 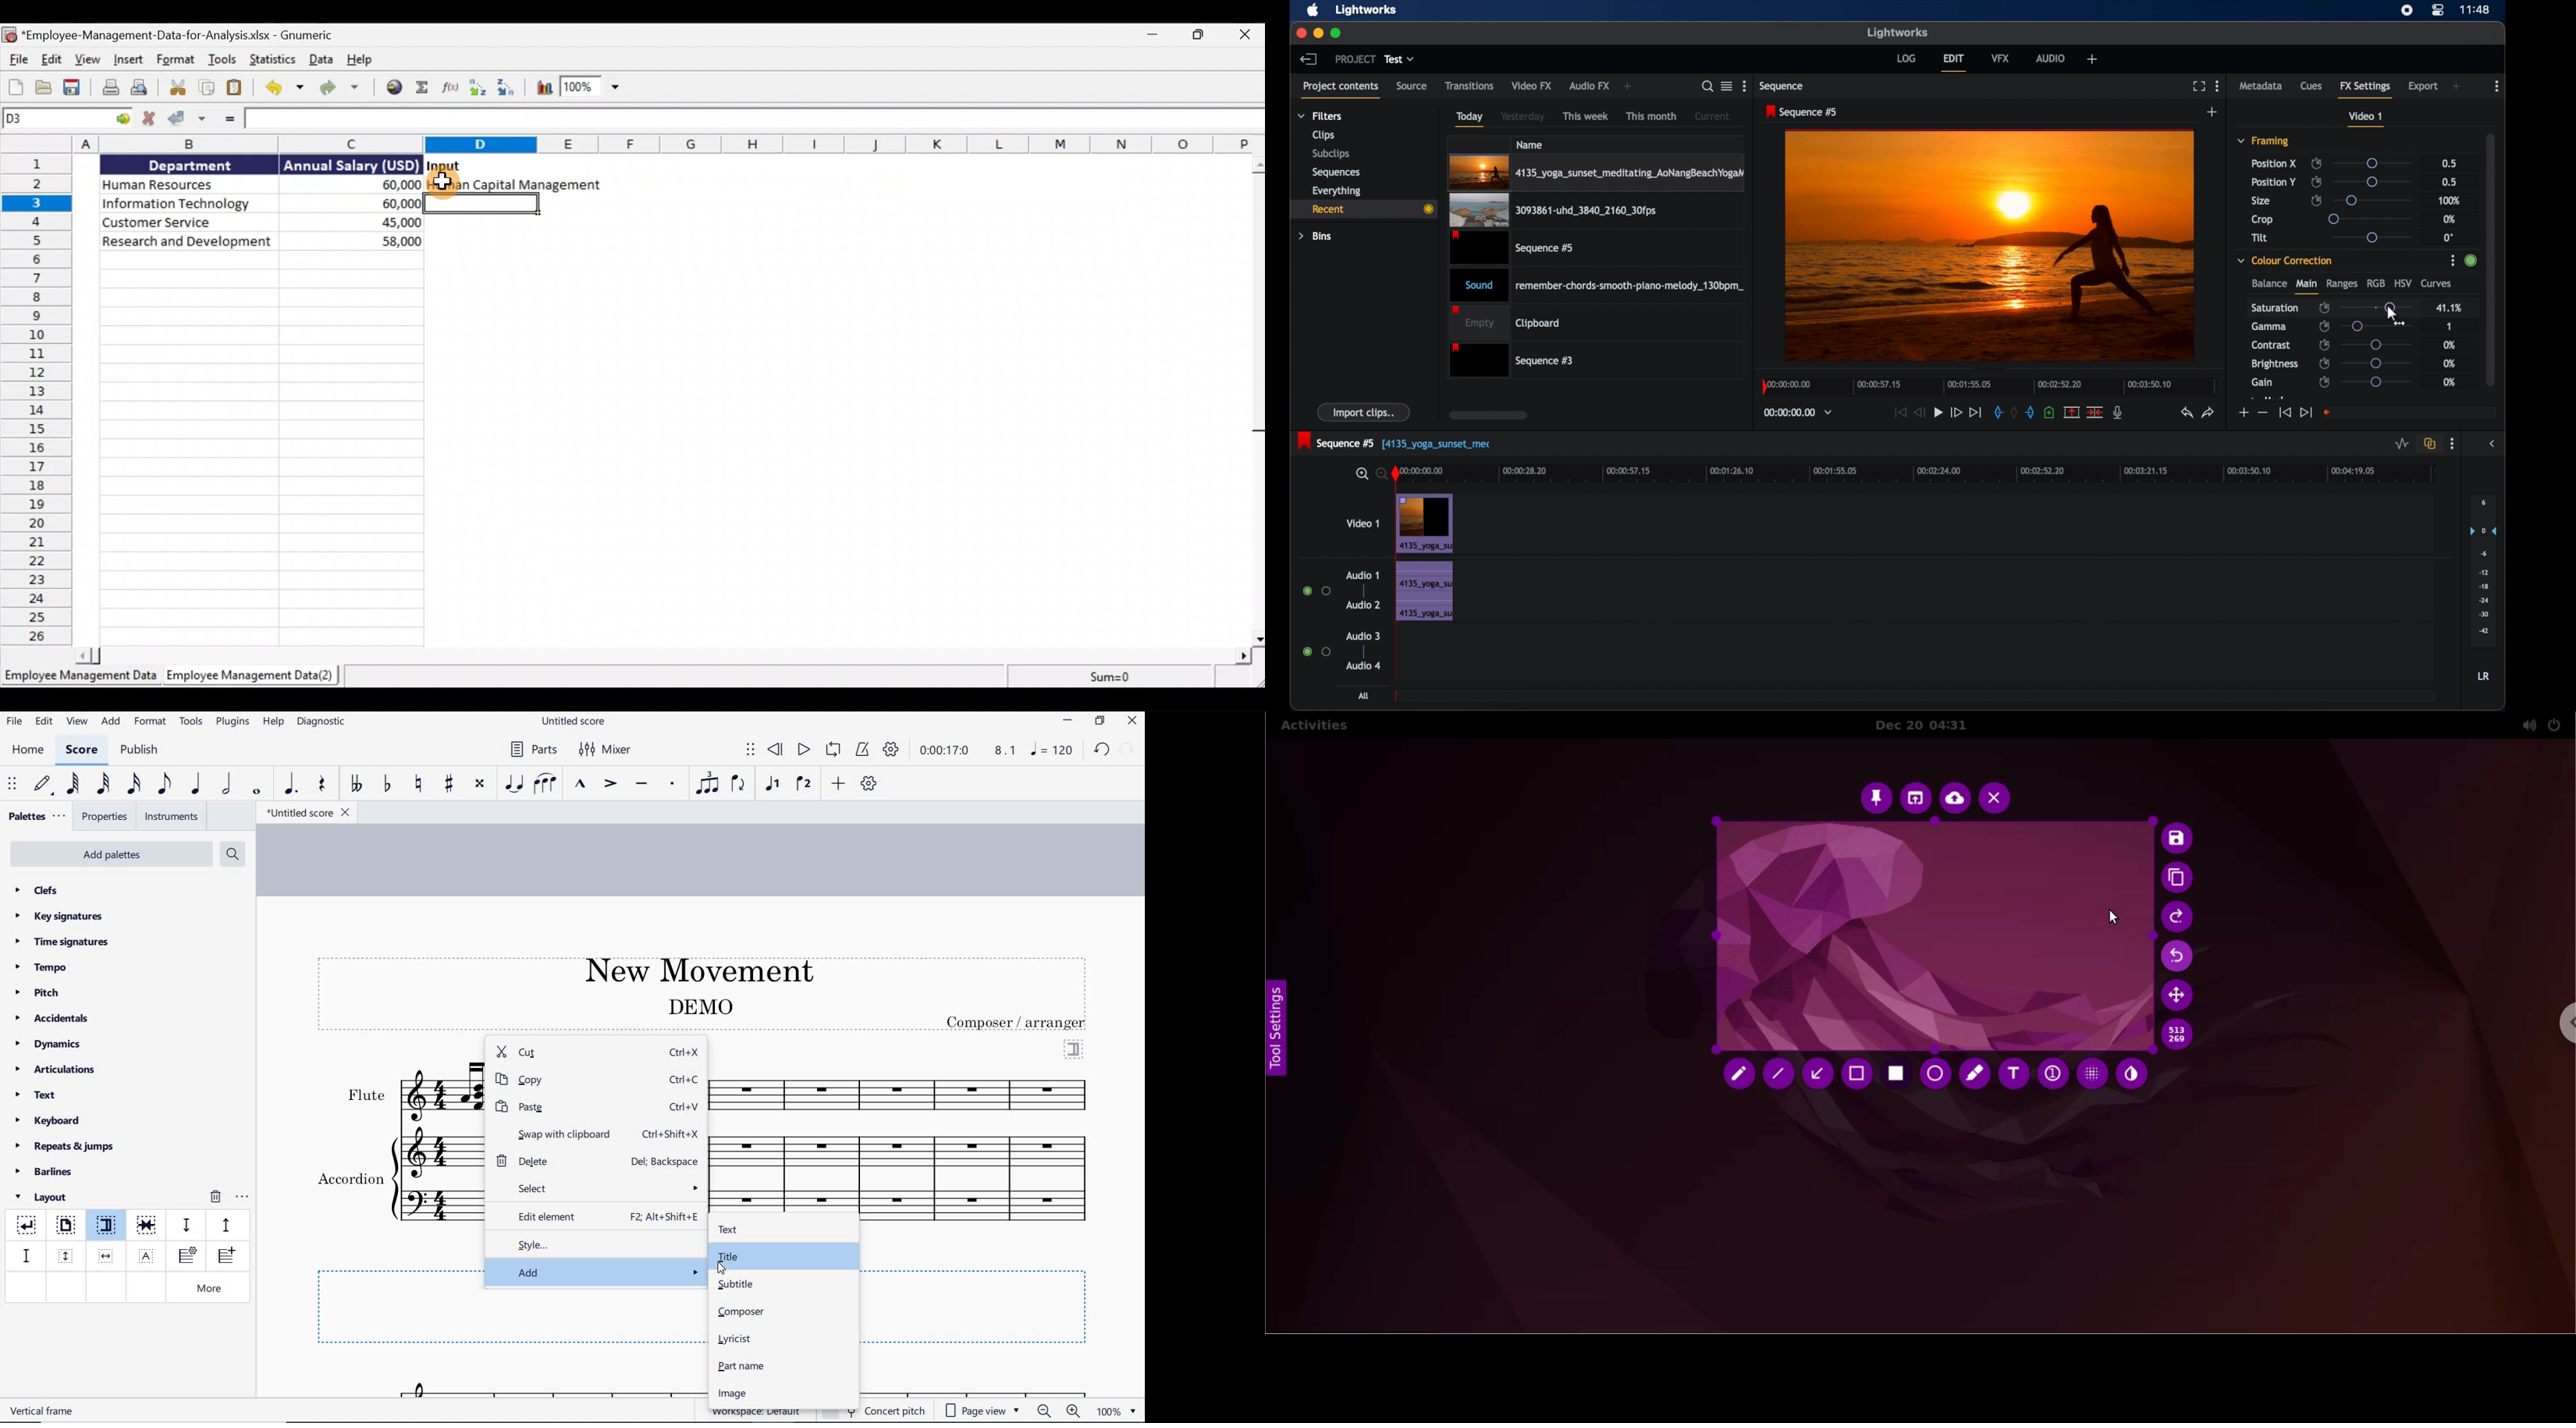 What do you see at coordinates (2263, 413) in the screenshot?
I see `decrement` at bounding box center [2263, 413].